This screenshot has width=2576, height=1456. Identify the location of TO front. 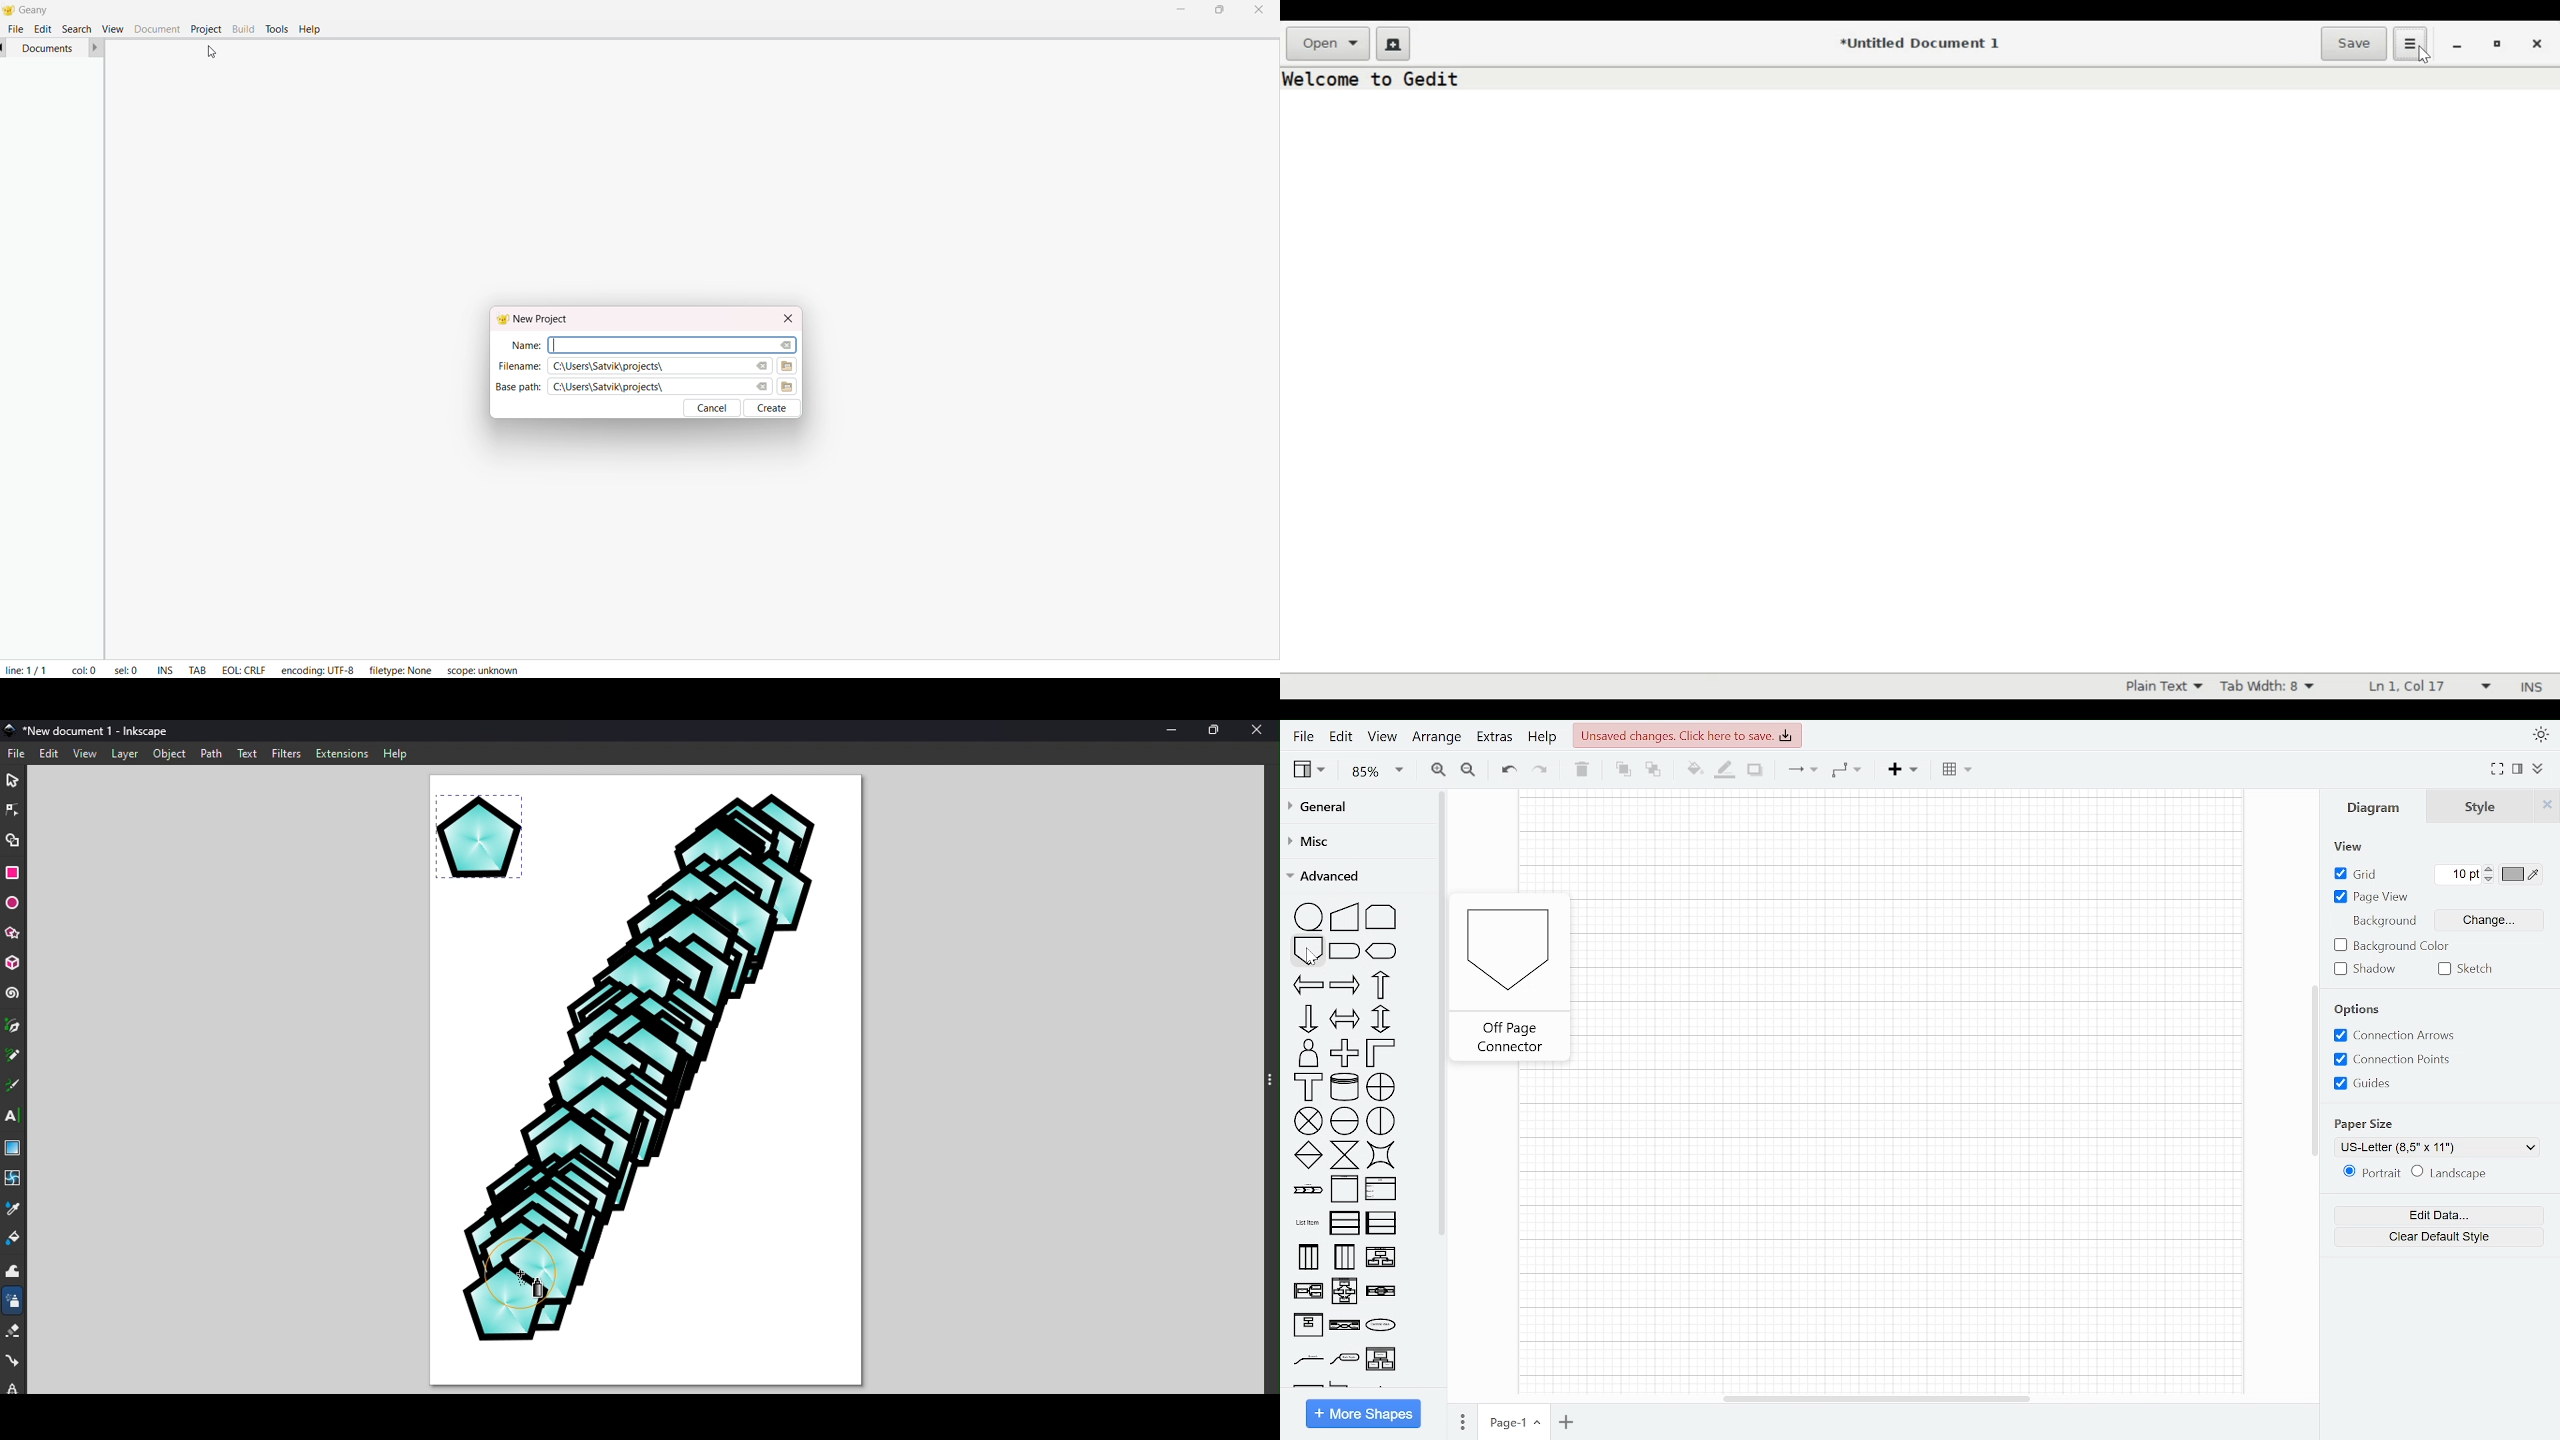
(1625, 771).